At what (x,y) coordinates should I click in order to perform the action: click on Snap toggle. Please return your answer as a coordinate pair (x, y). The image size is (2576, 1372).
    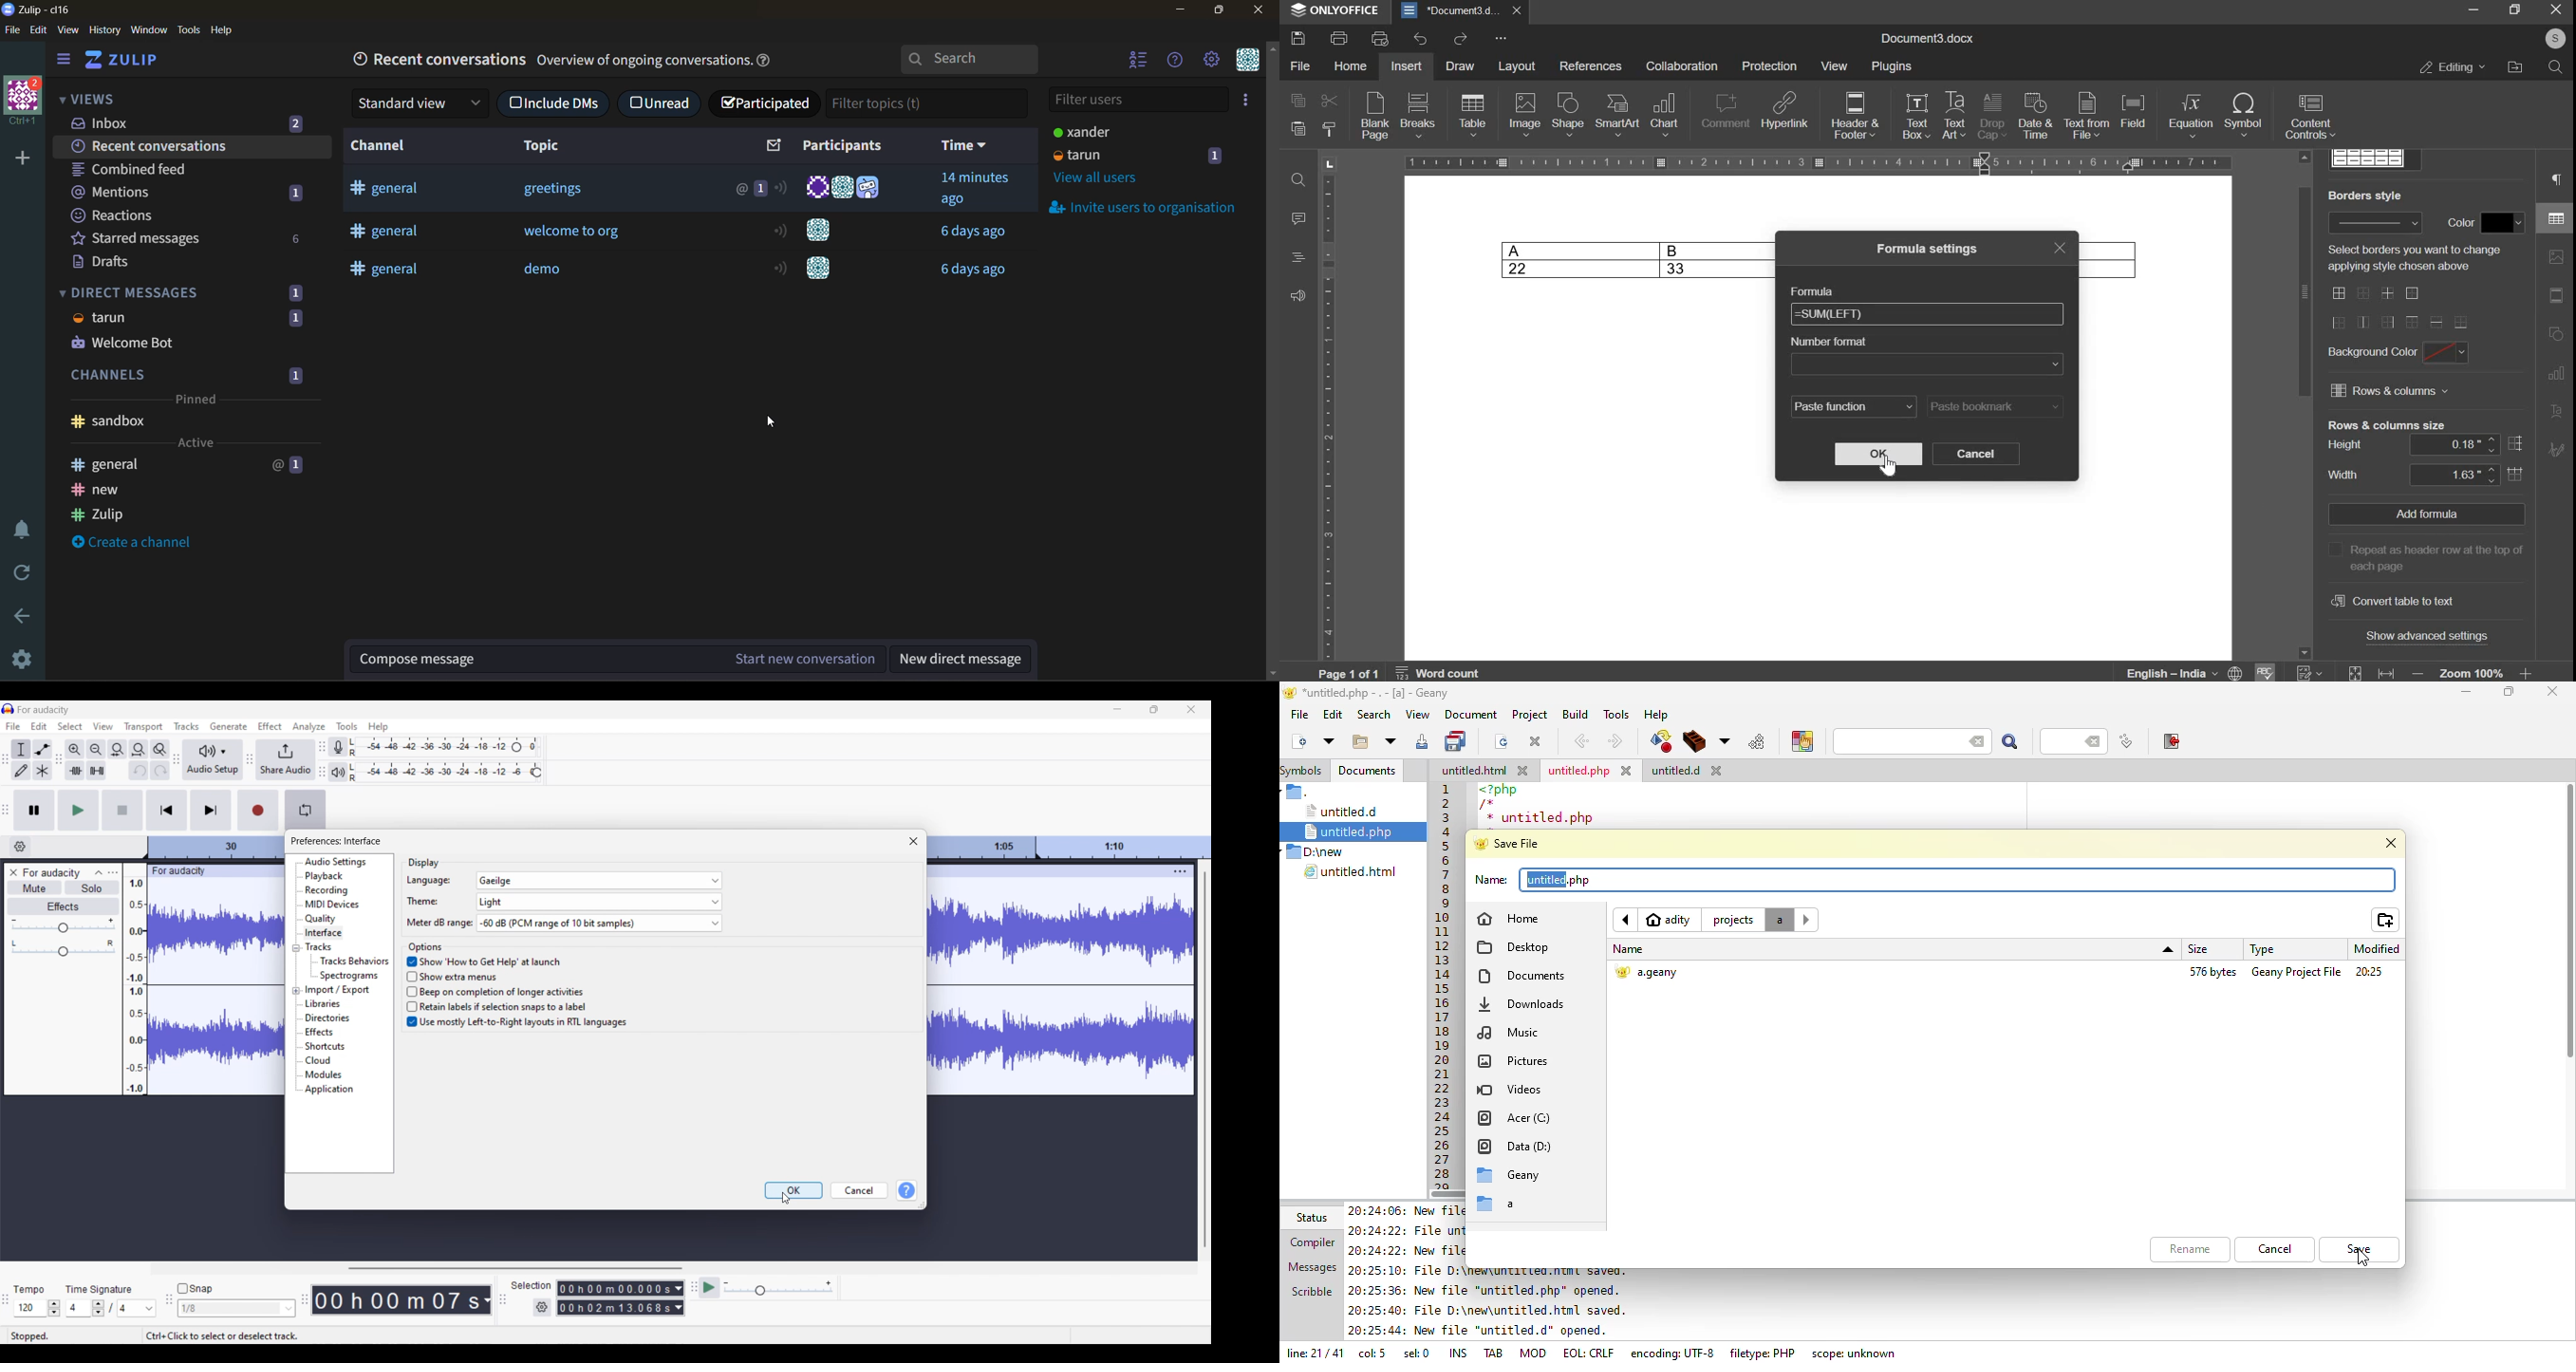
    Looking at the image, I should click on (195, 1289).